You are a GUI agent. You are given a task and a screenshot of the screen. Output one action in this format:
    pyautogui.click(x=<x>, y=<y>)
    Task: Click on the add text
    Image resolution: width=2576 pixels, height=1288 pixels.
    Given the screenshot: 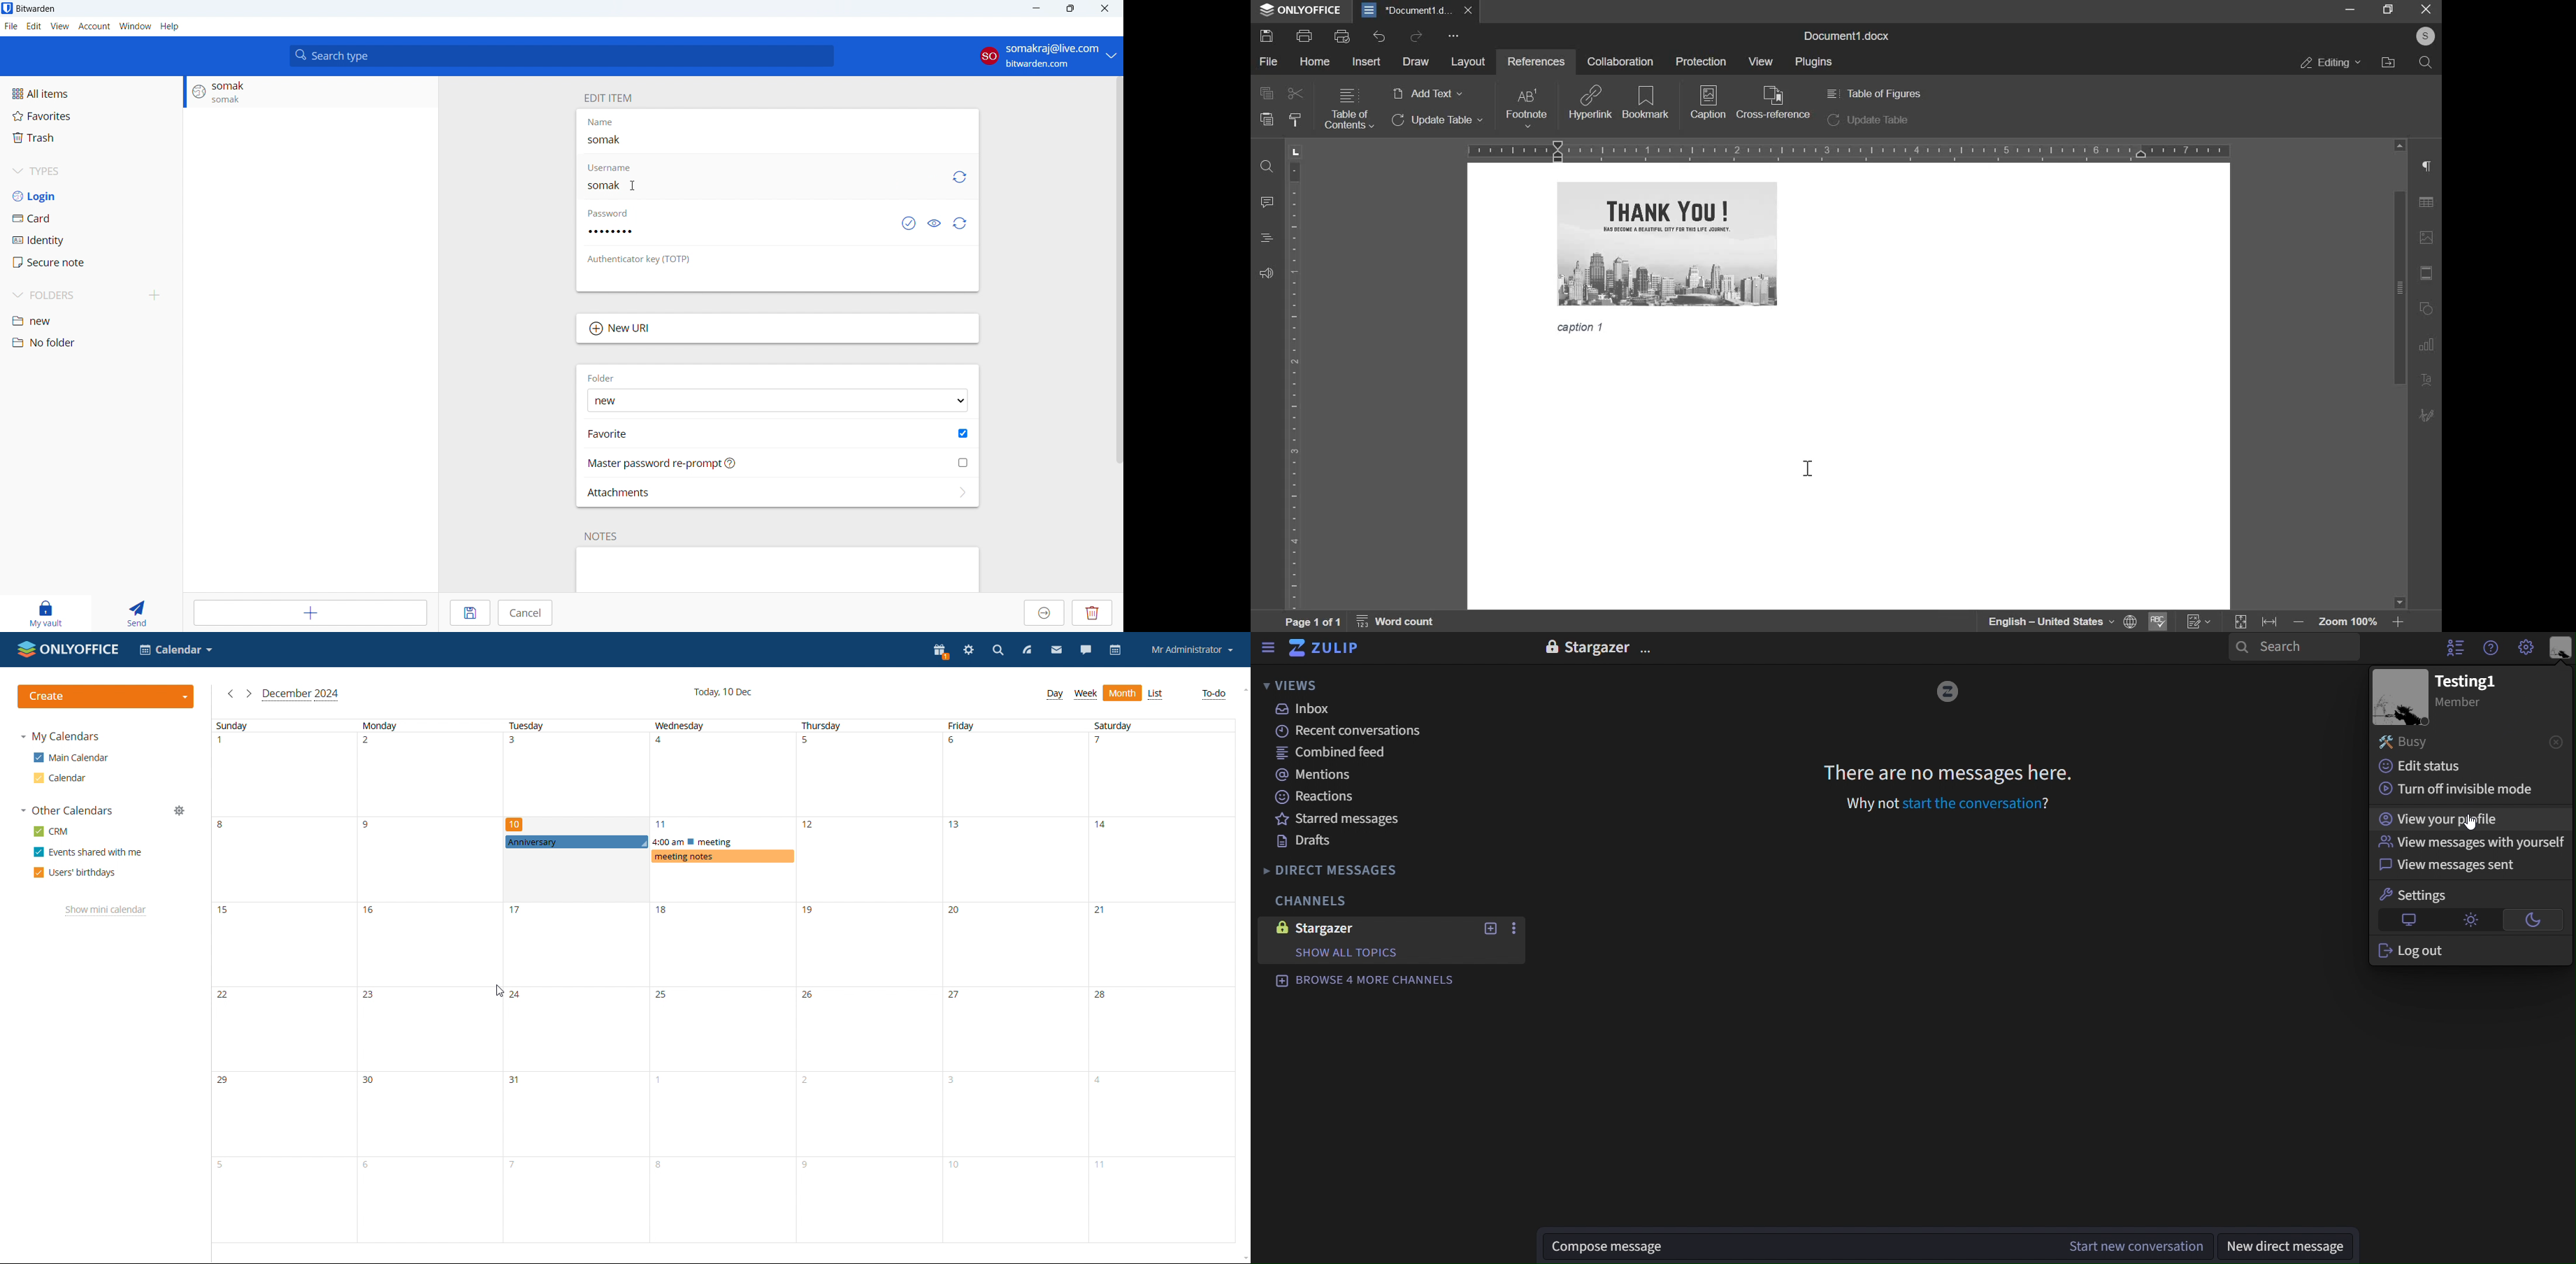 What is the action you would take?
    pyautogui.click(x=1426, y=94)
    